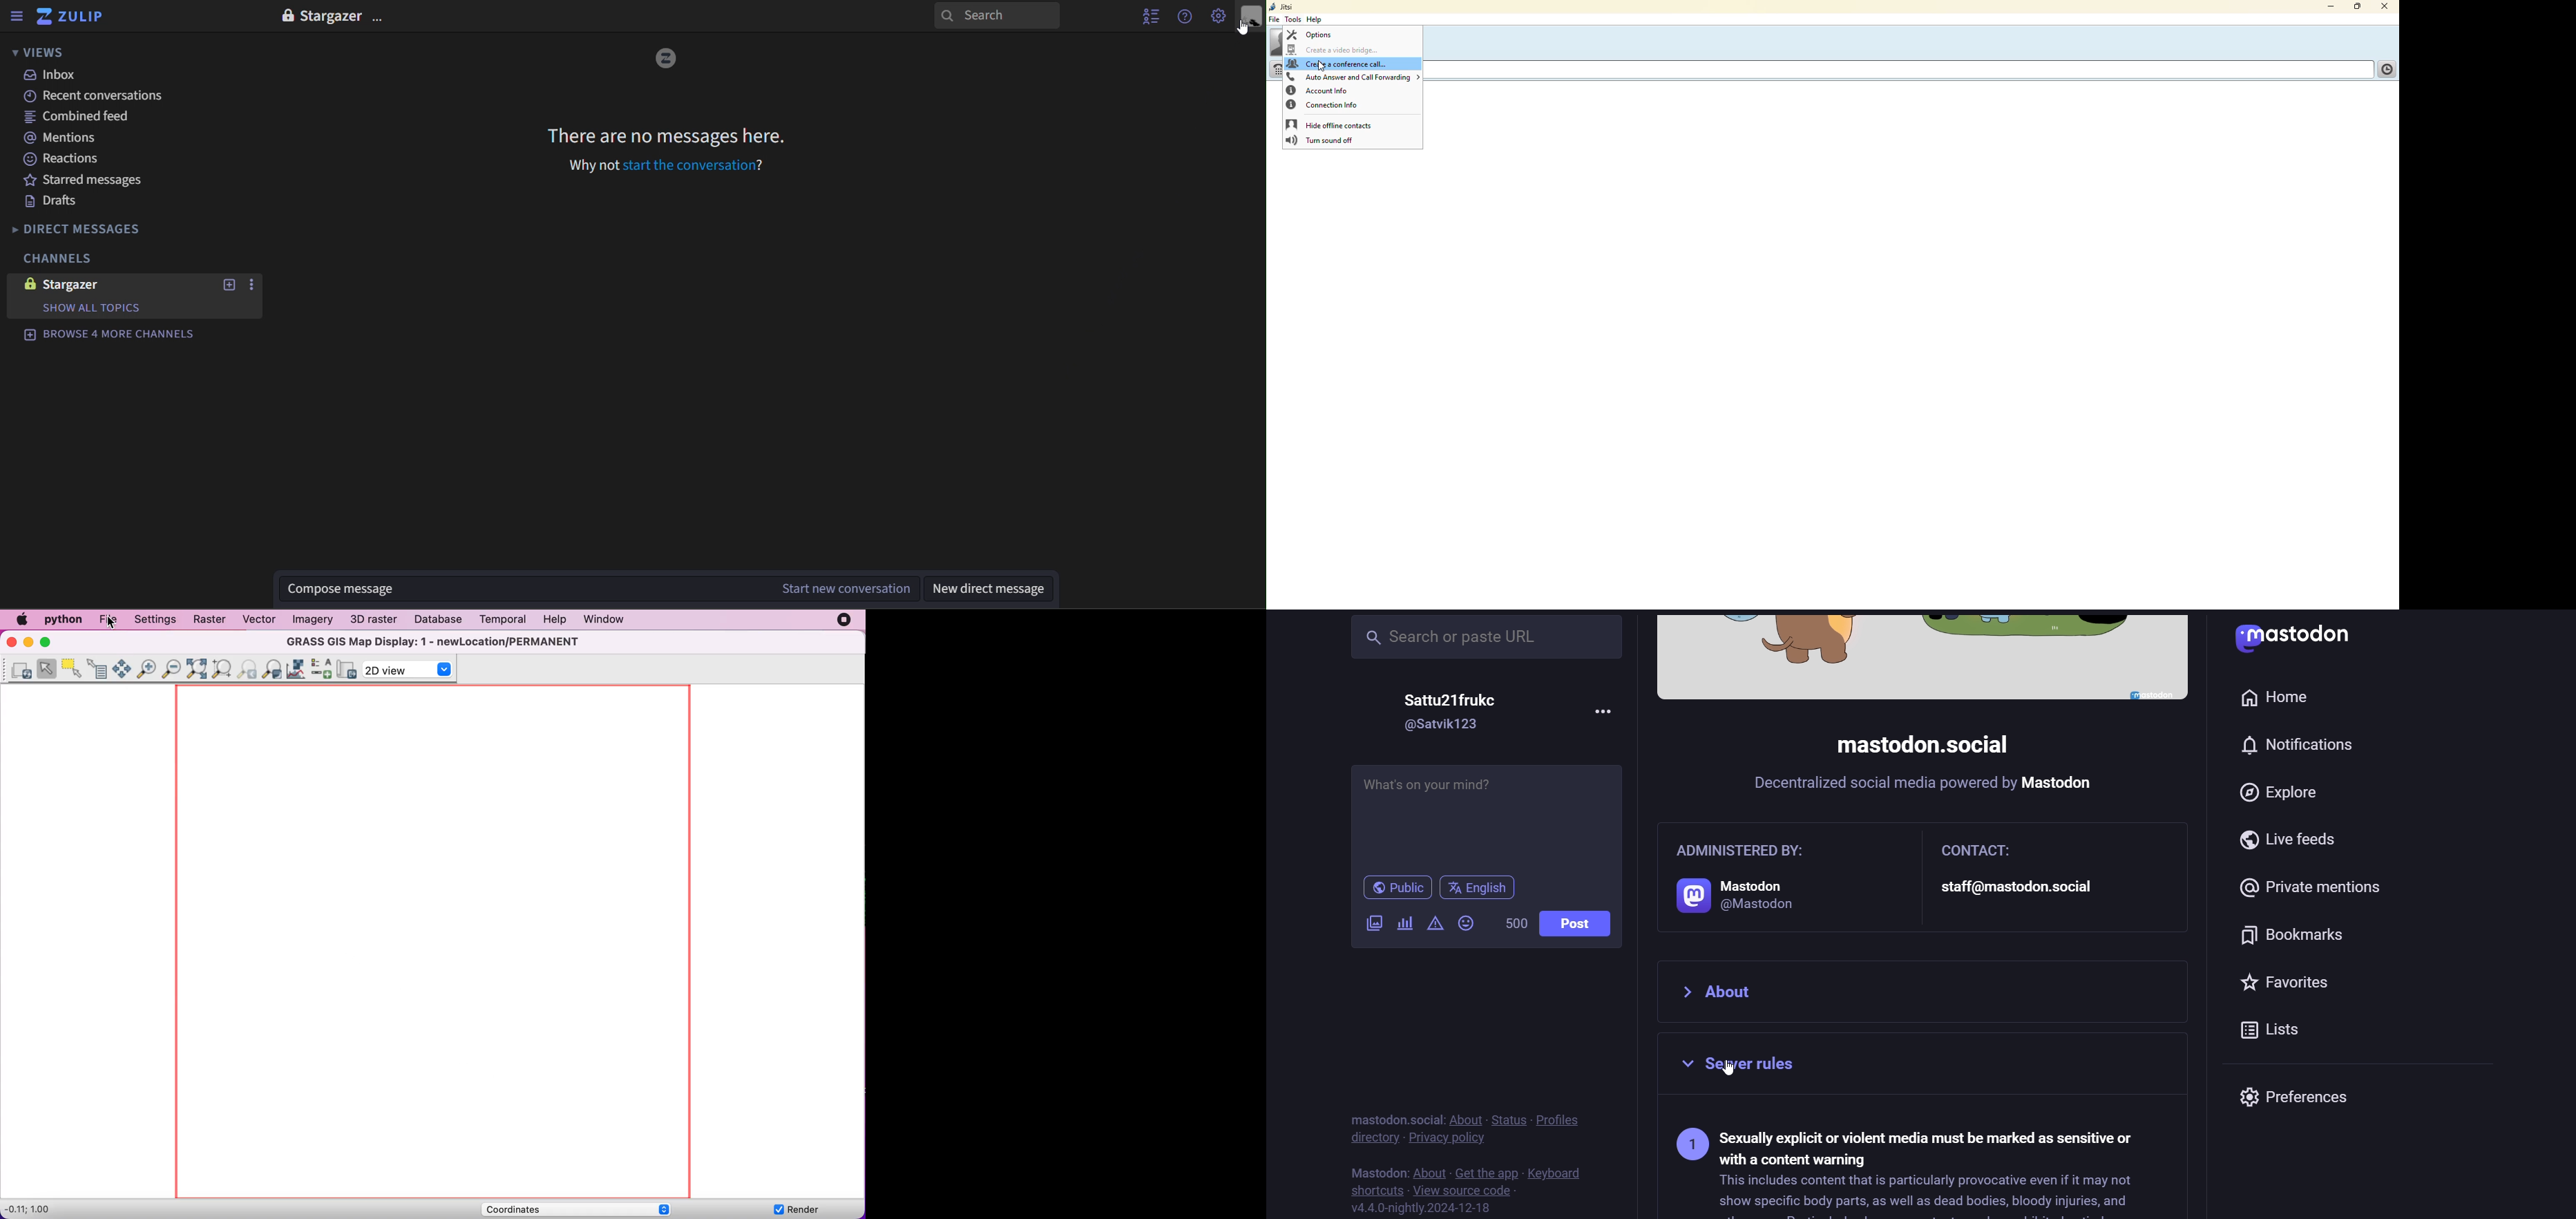 This screenshot has width=2576, height=1232. I want to click on name, so click(1458, 699).